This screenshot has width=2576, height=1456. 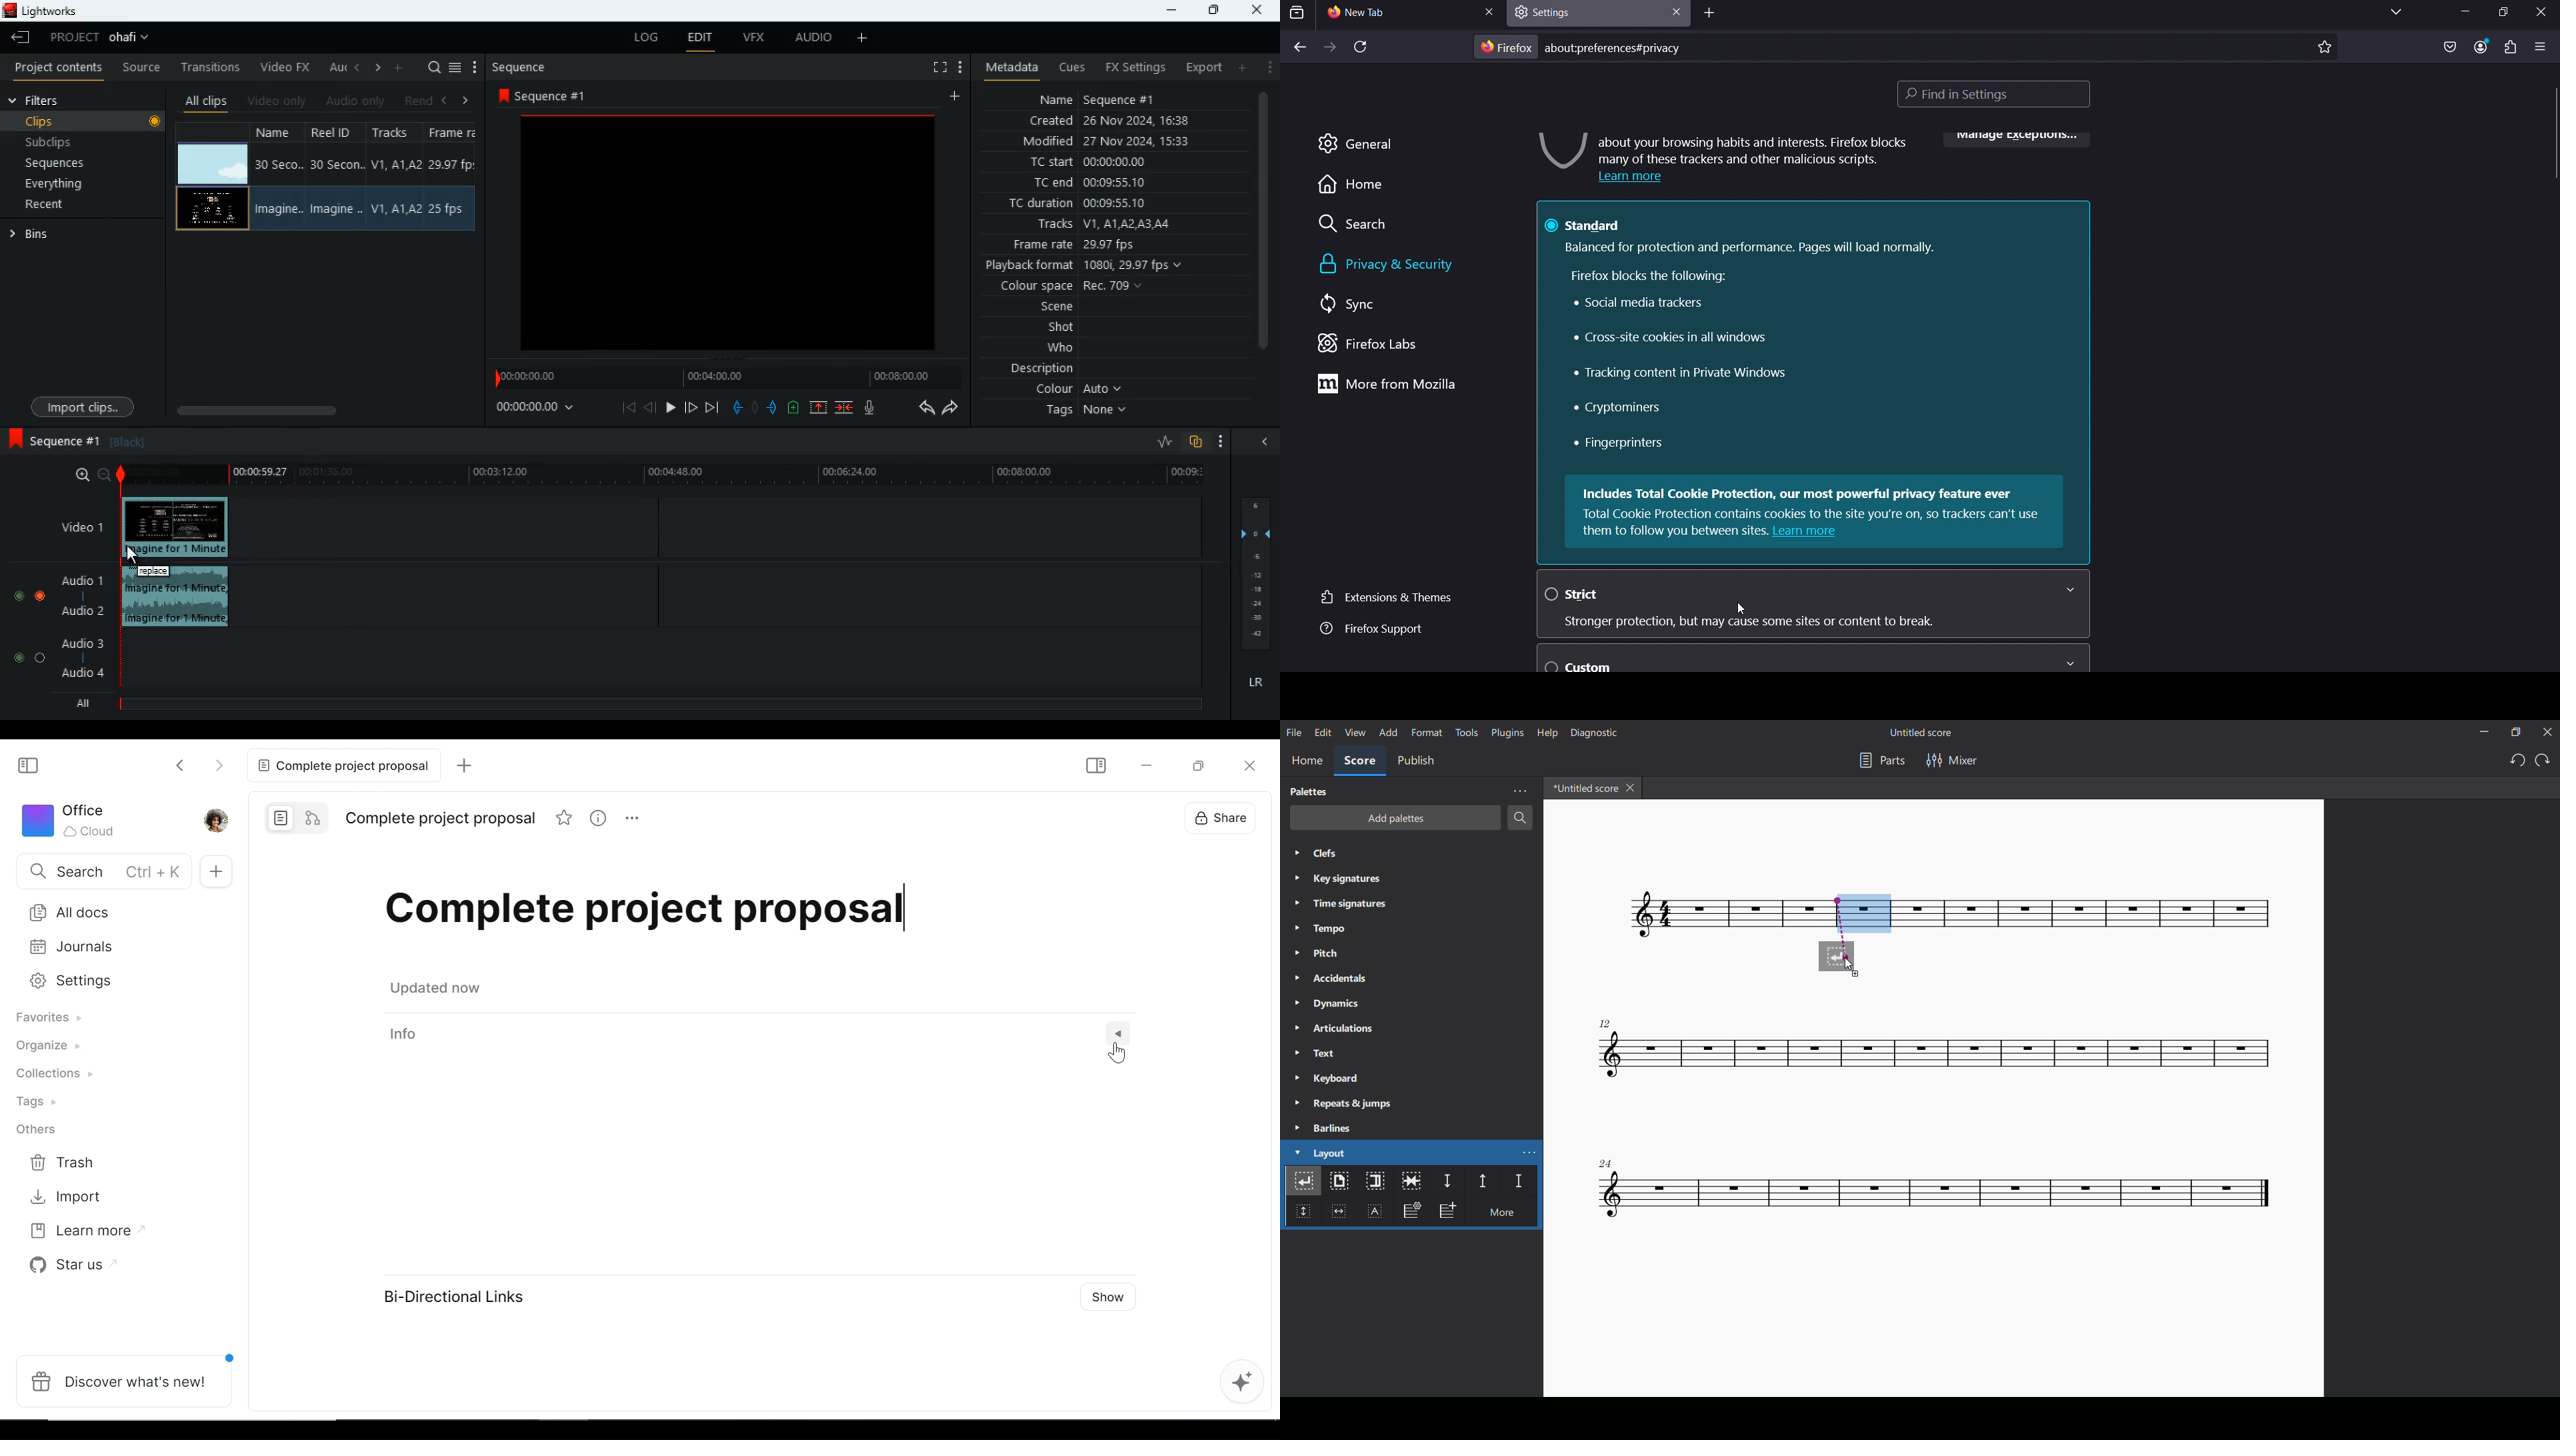 What do you see at coordinates (1193, 442) in the screenshot?
I see `overlap` at bounding box center [1193, 442].